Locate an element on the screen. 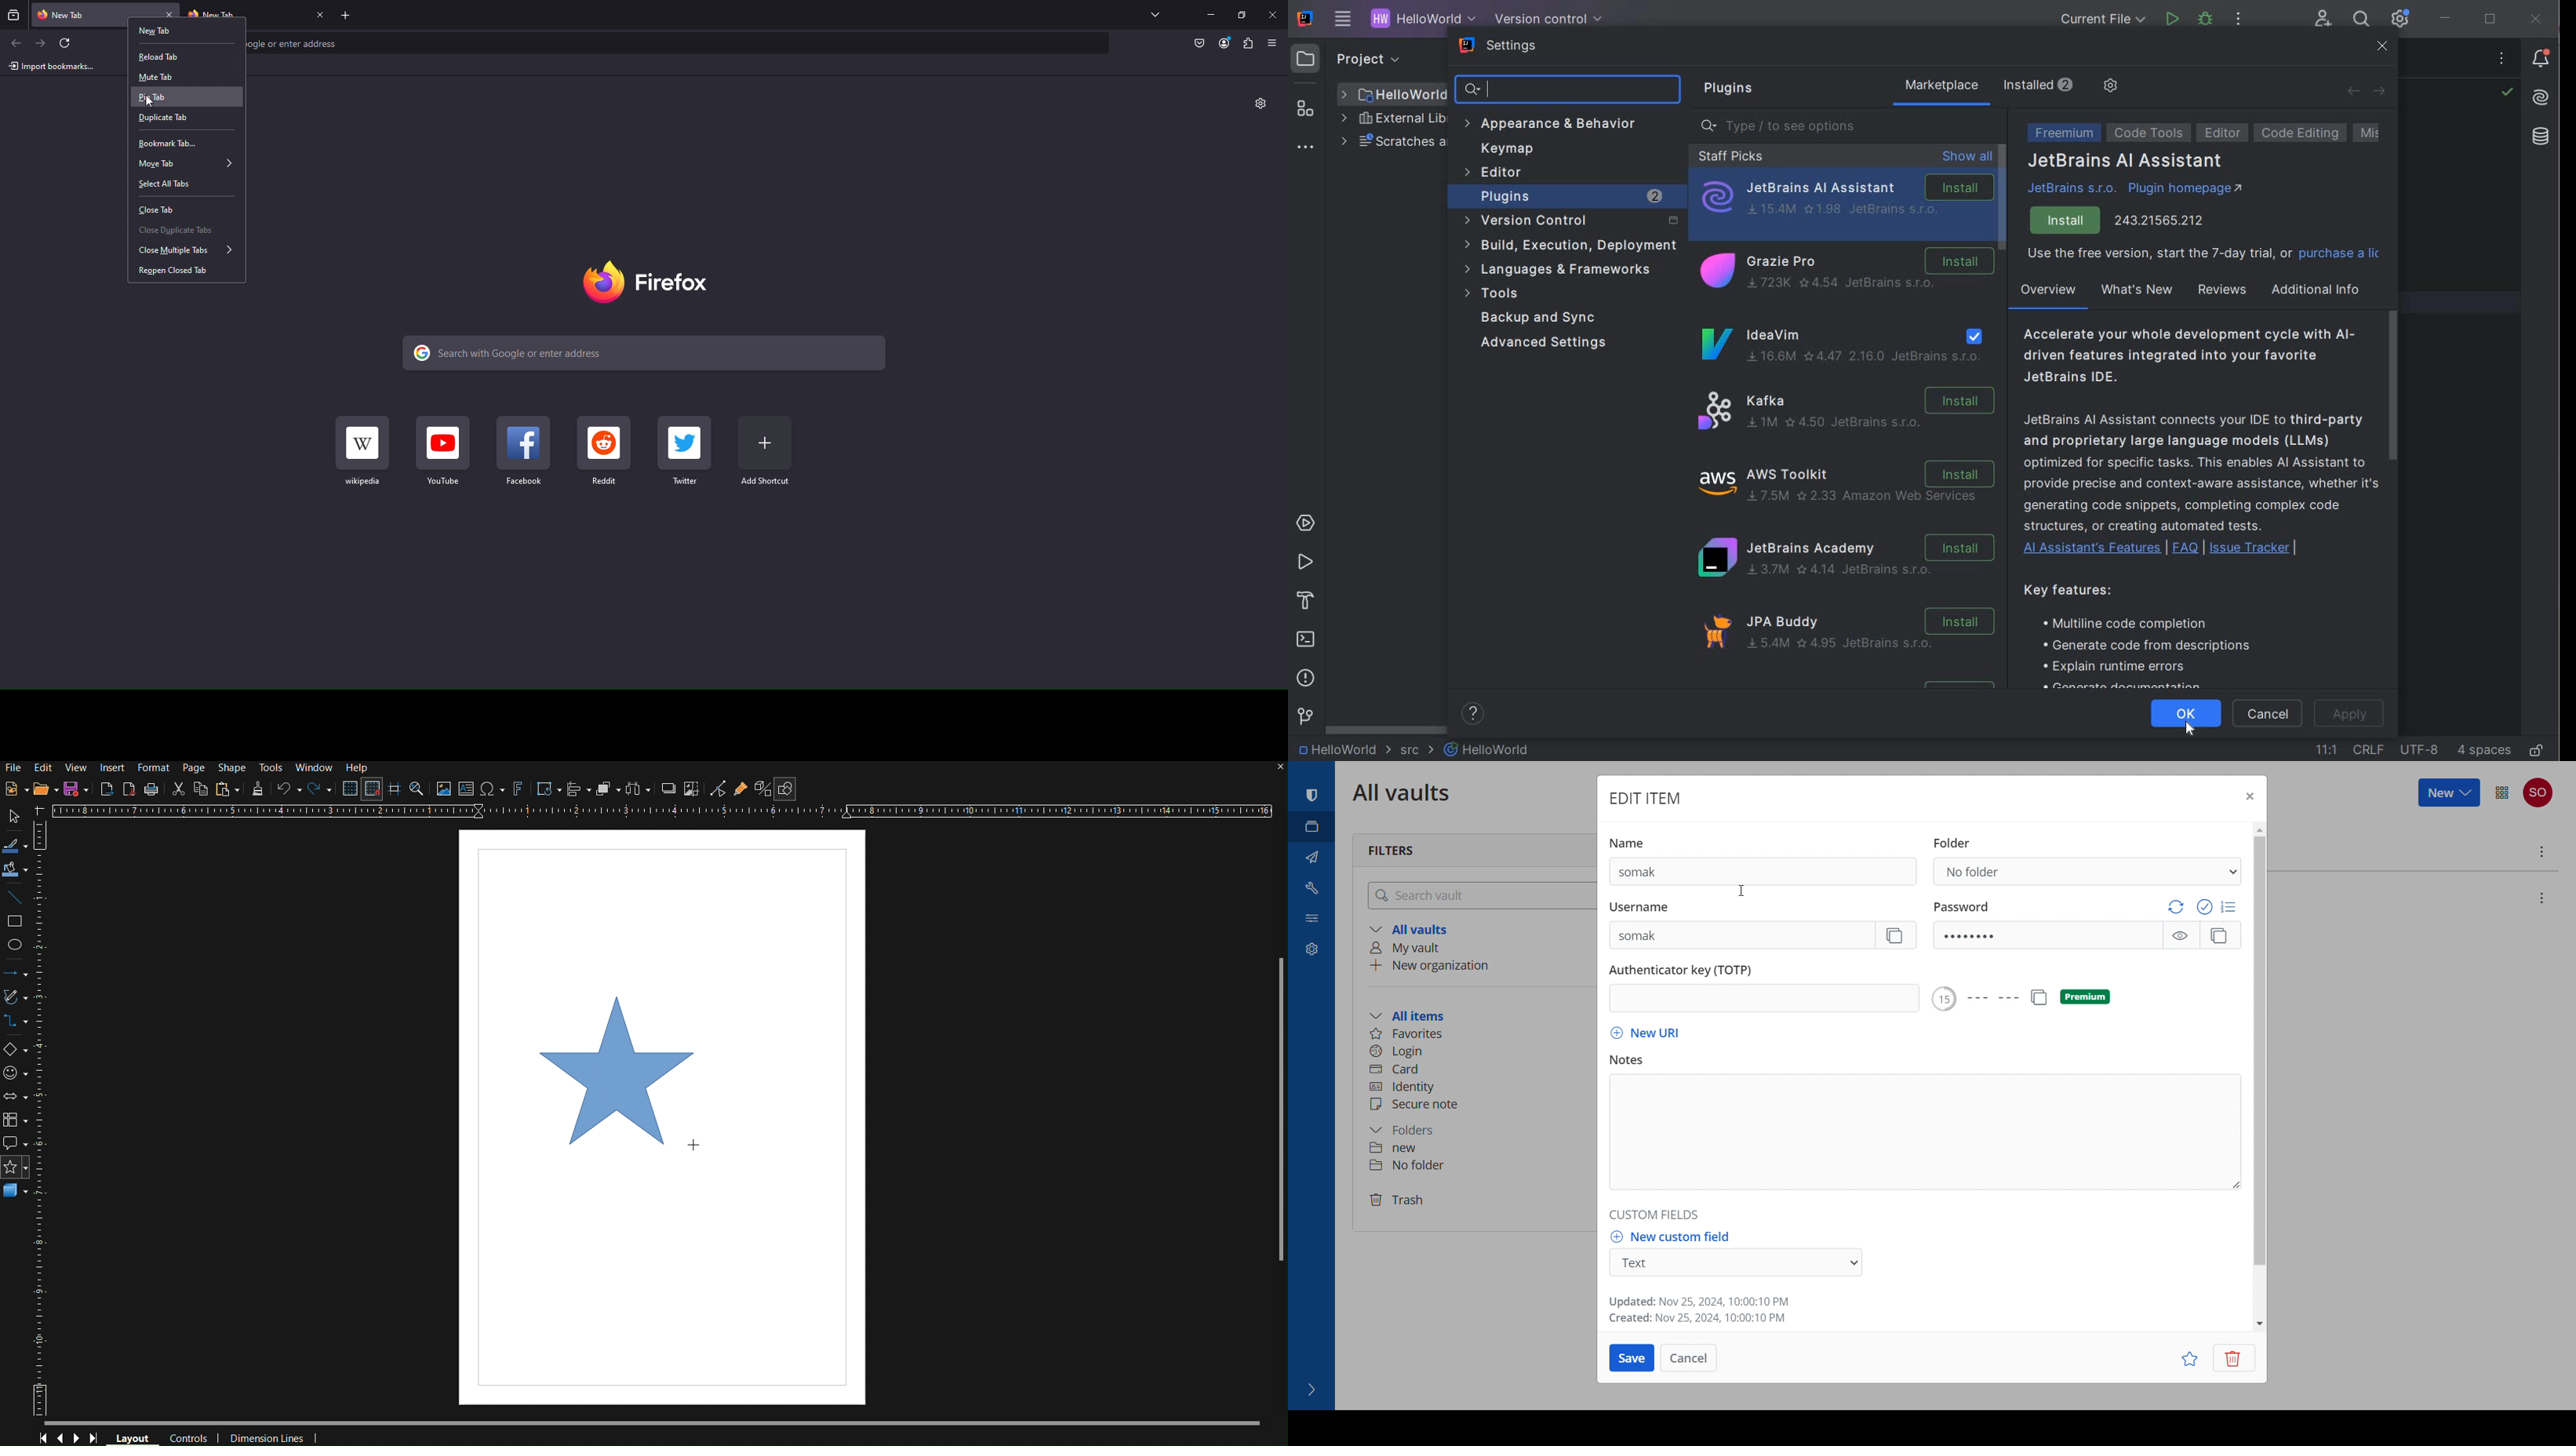 The image size is (2576, 1456). Insert Wordbox is located at coordinates (467, 790).